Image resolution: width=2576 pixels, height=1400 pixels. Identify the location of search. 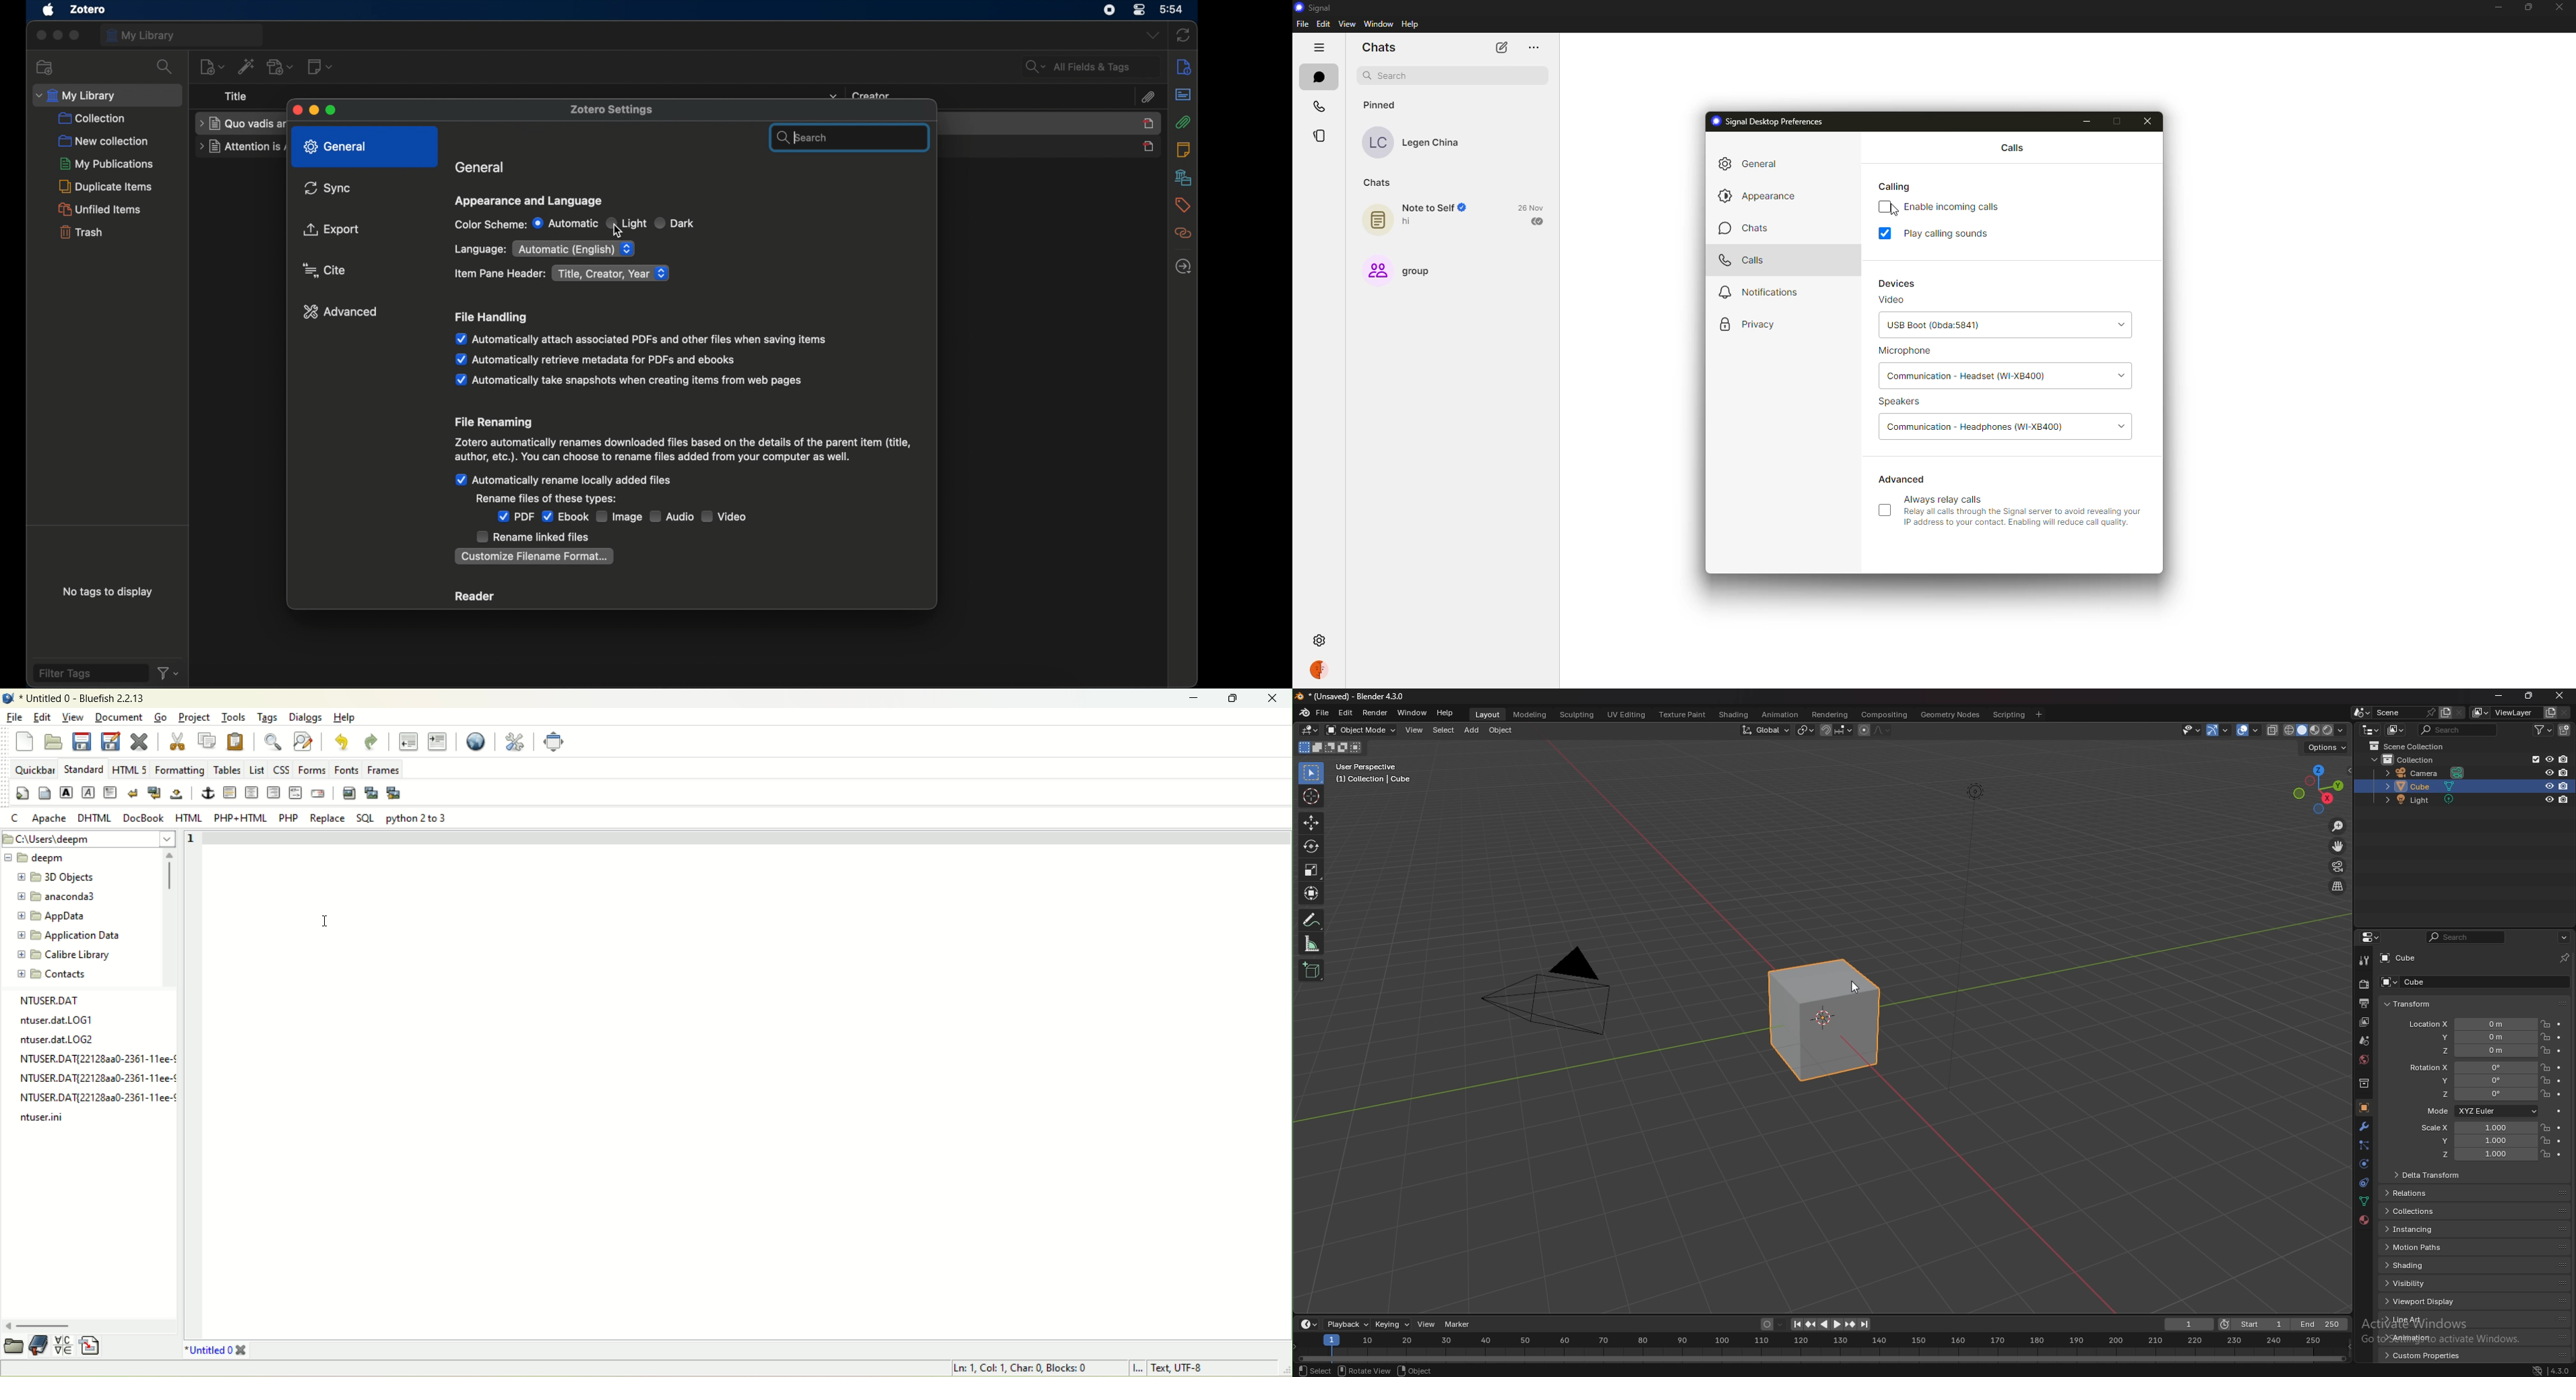
(1387, 76).